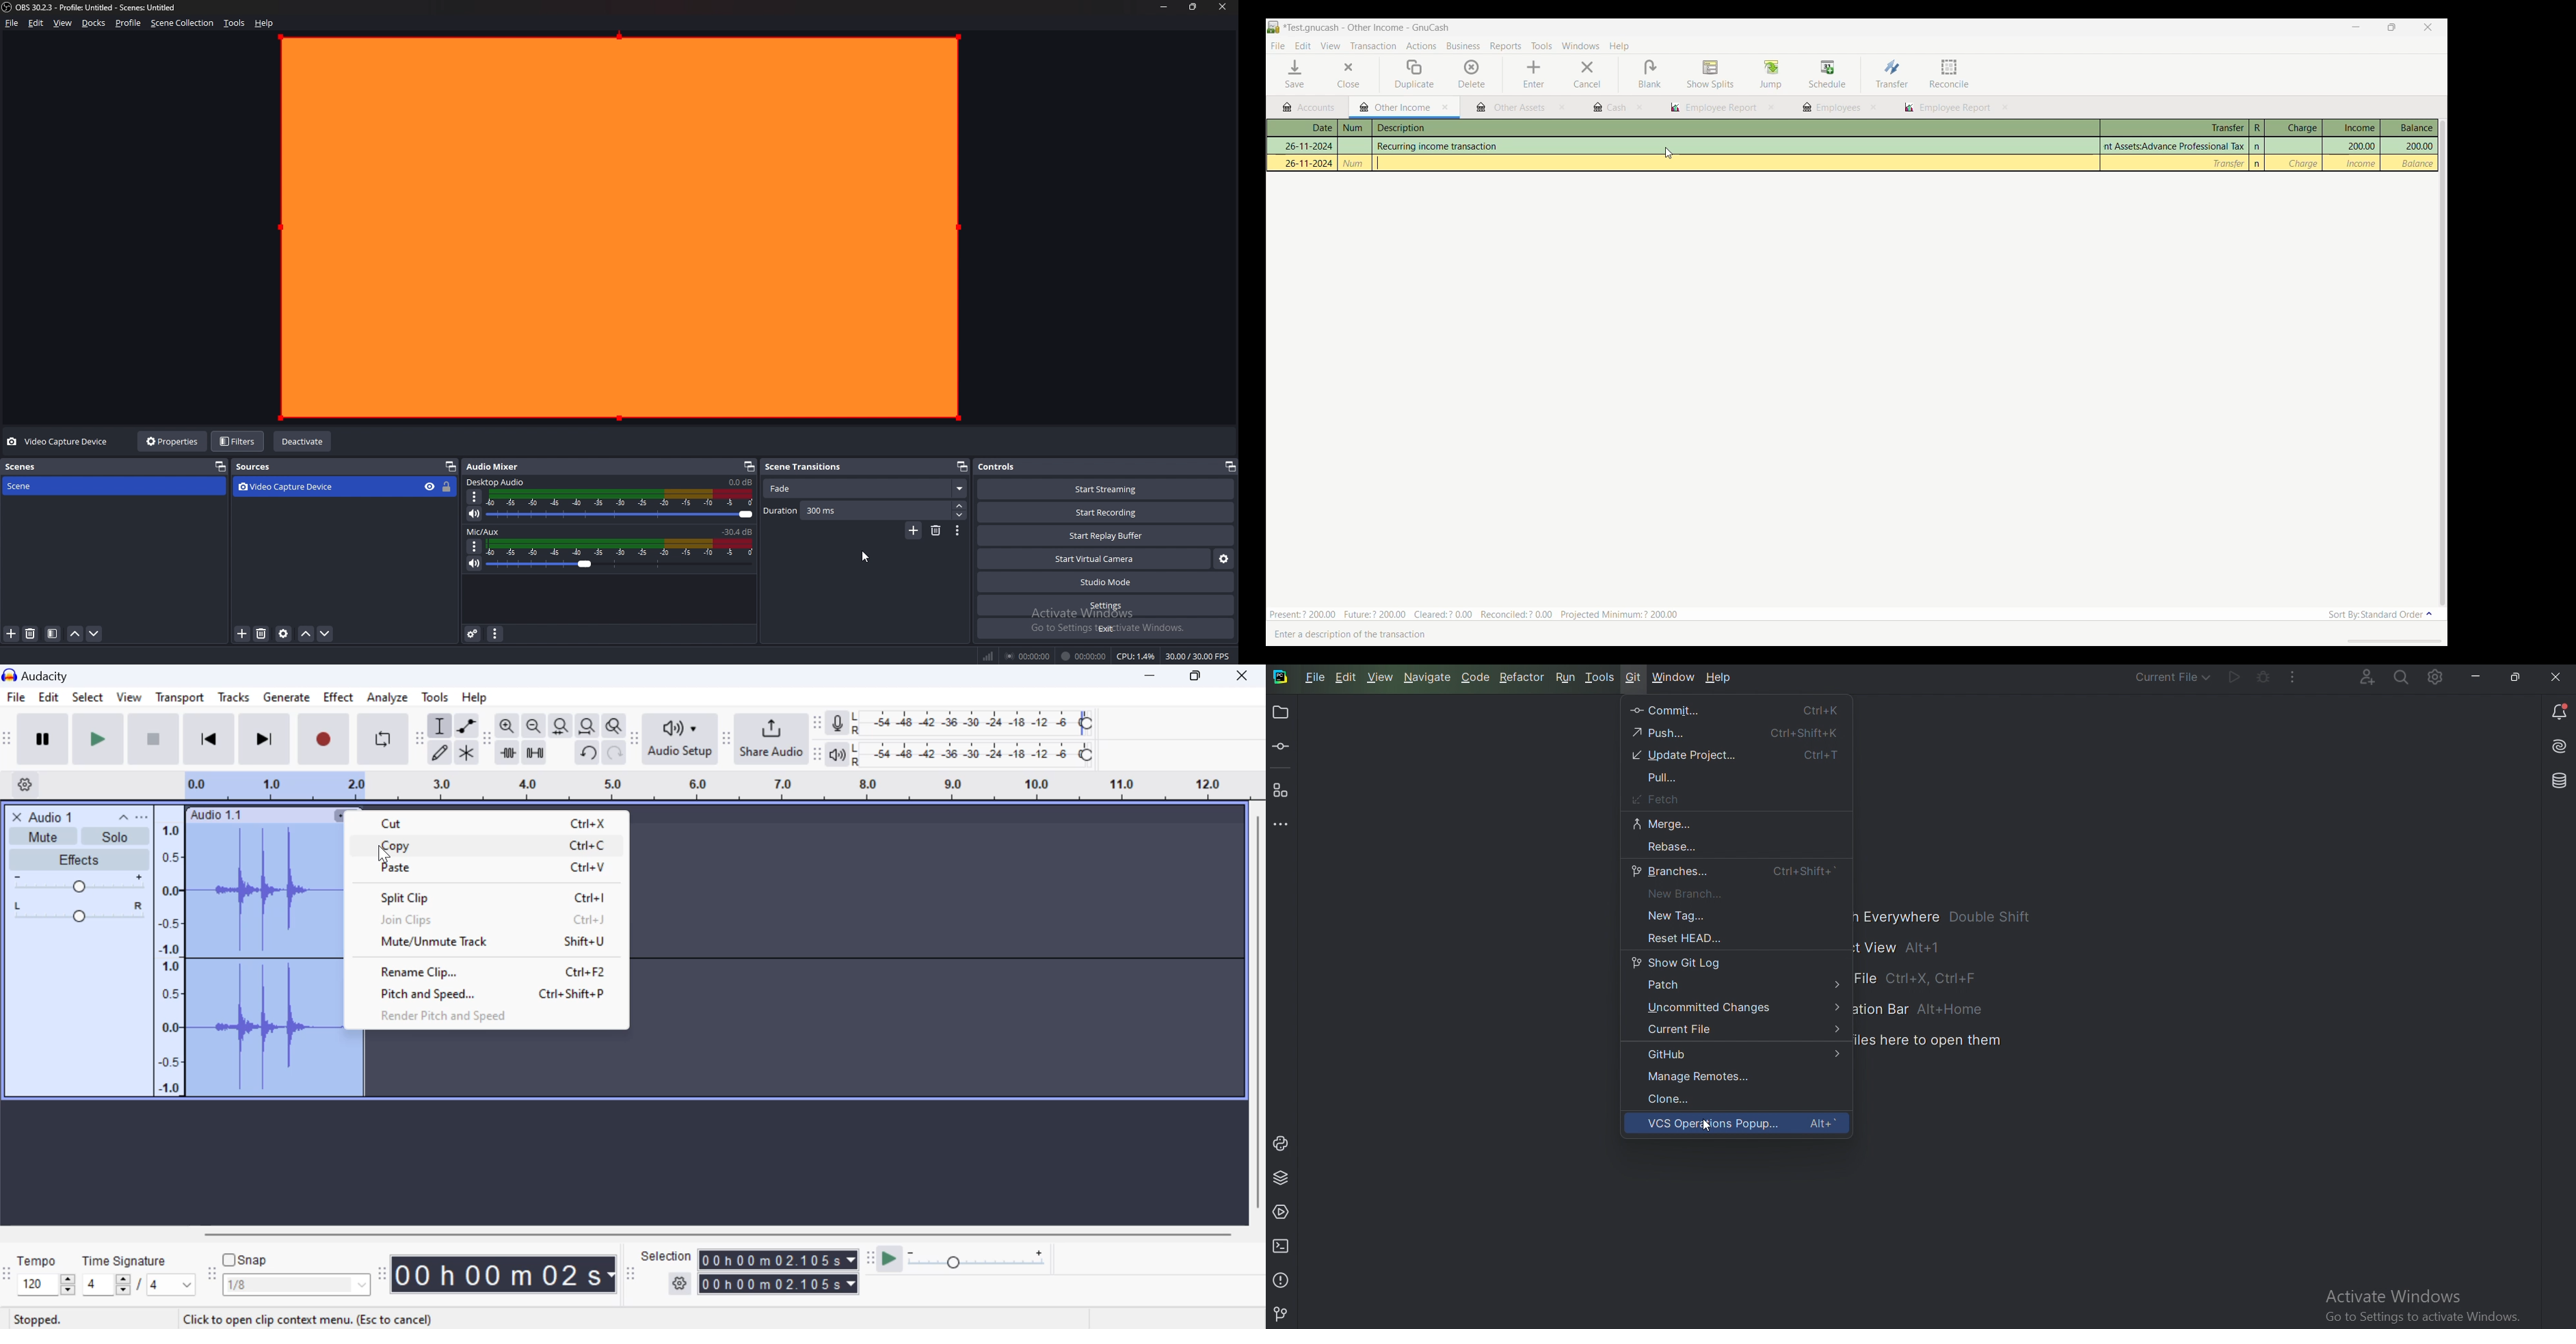 The image size is (2576, 1344). Describe the element at coordinates (2517, 675) in the screenshot. I see `Restore down` at that location.